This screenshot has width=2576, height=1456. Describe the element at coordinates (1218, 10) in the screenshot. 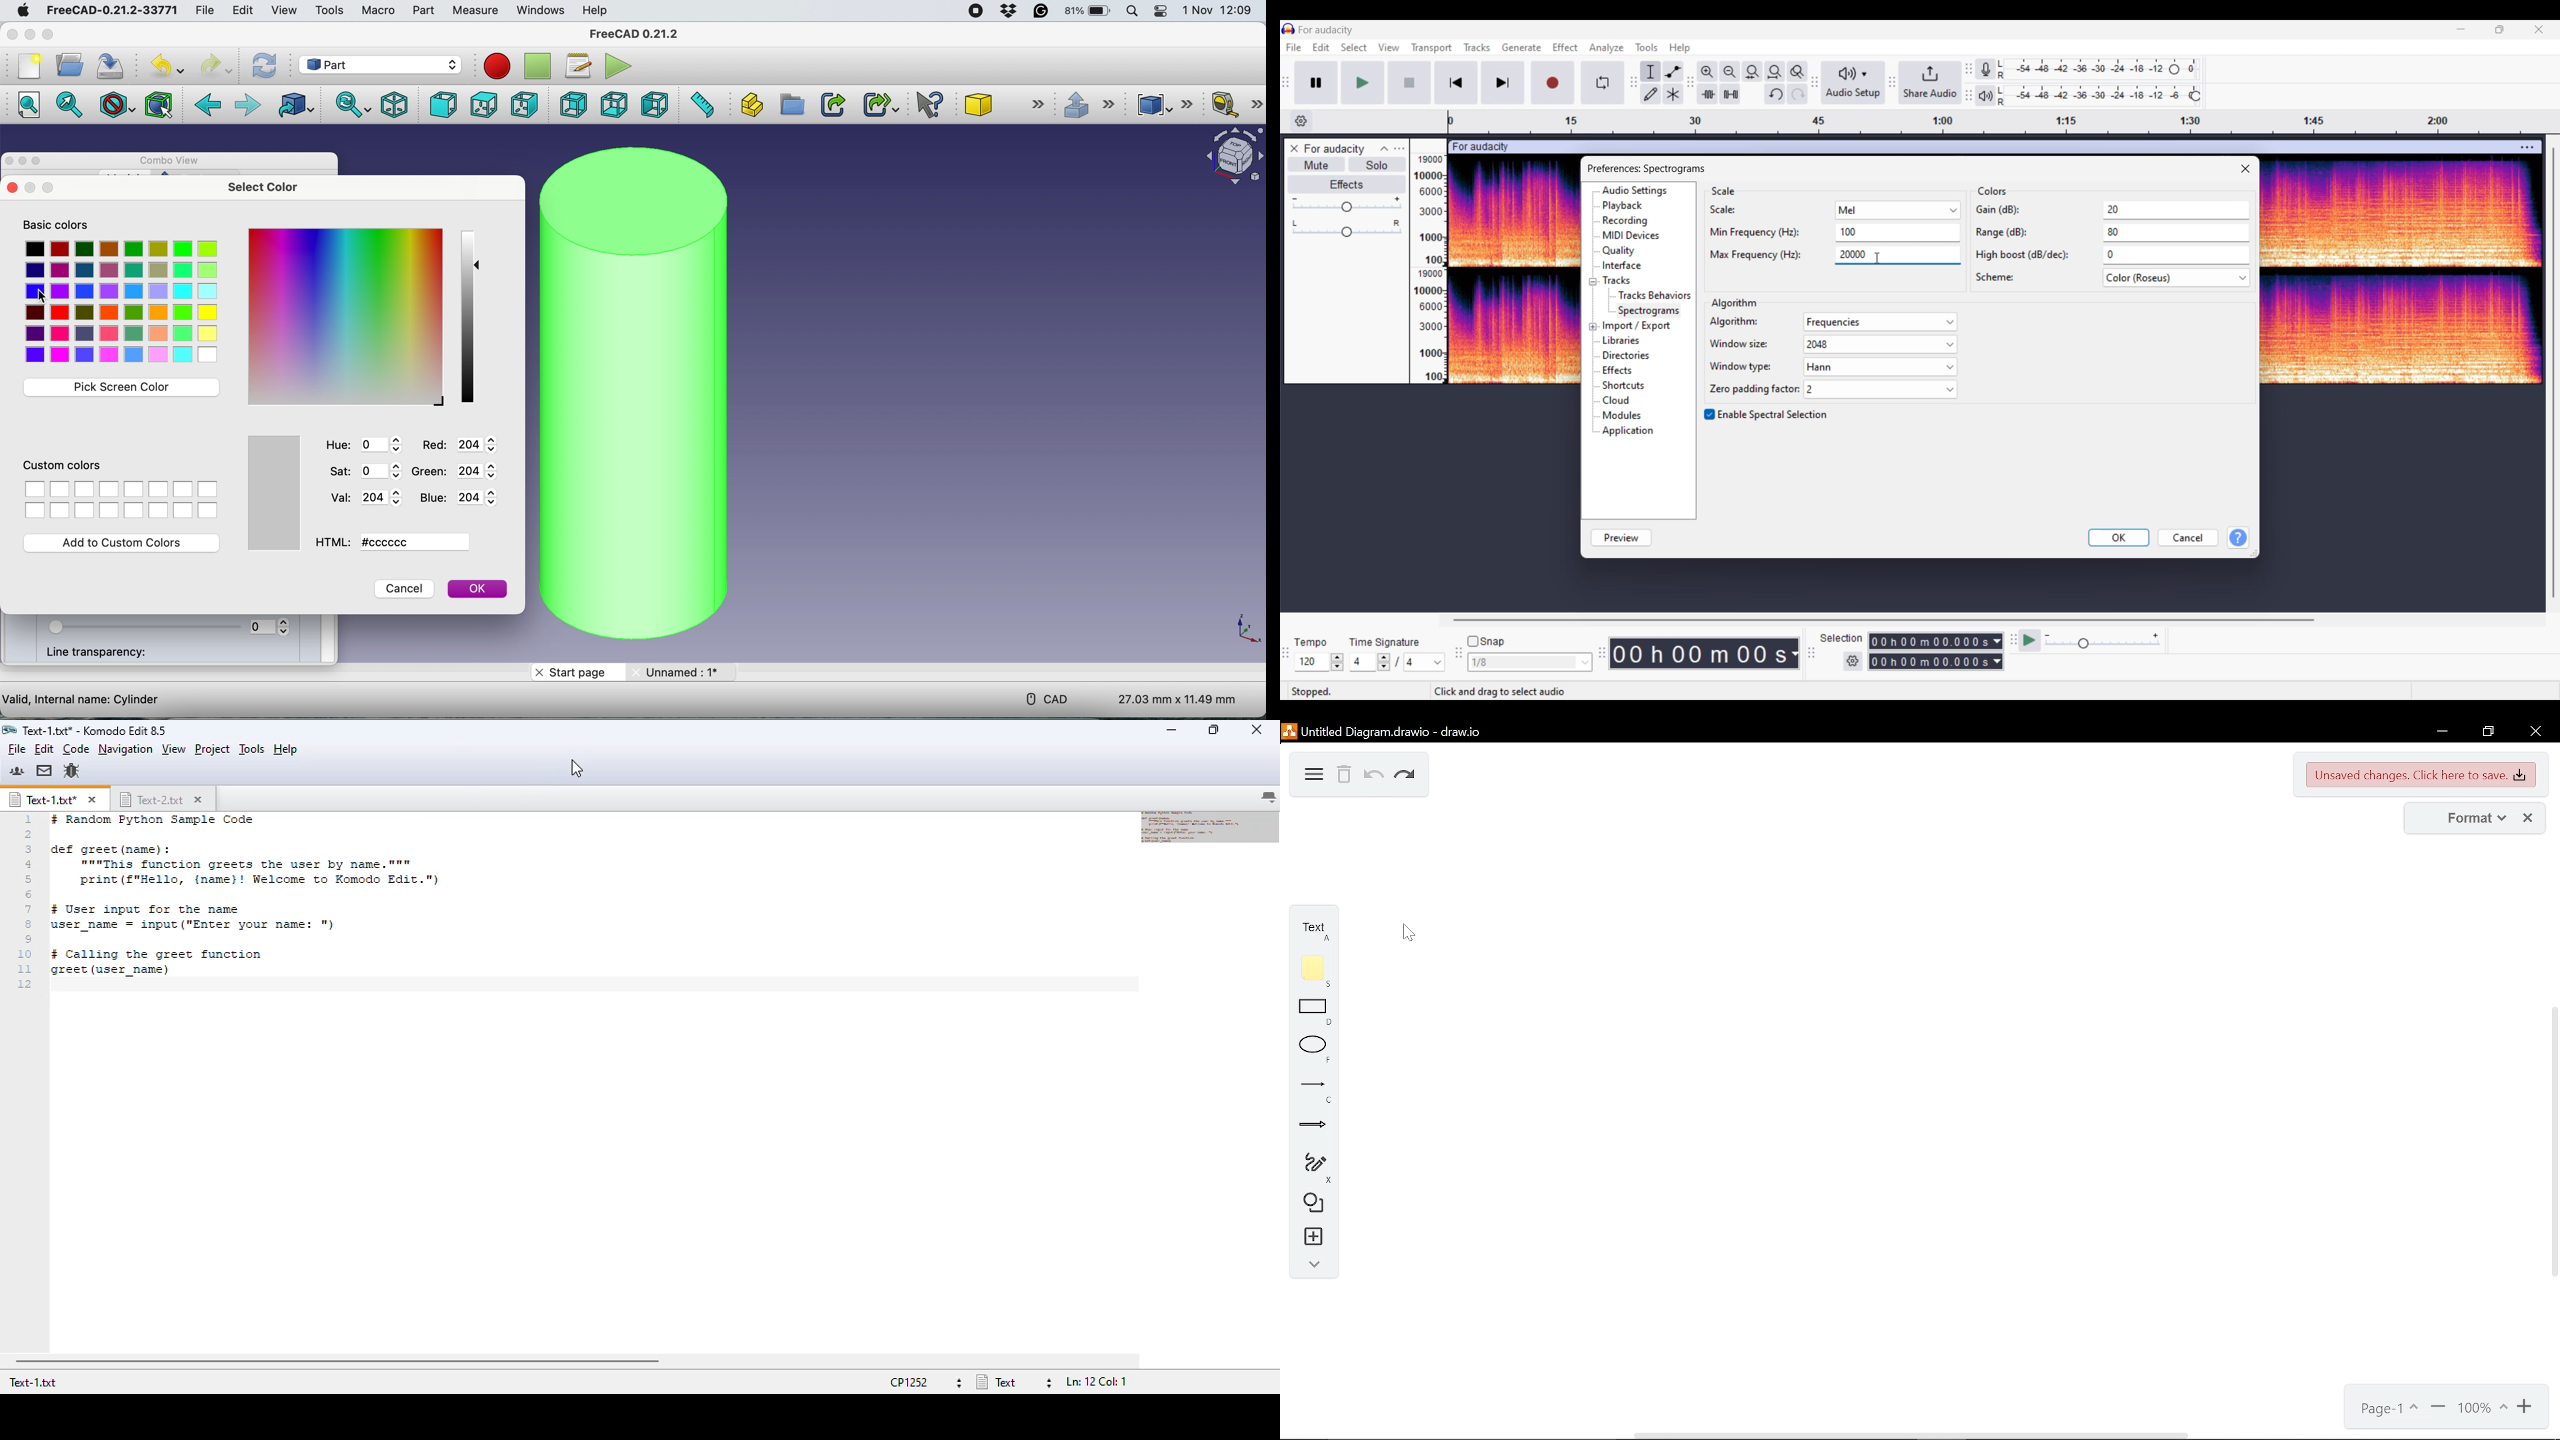

I see `date and time` at that location.